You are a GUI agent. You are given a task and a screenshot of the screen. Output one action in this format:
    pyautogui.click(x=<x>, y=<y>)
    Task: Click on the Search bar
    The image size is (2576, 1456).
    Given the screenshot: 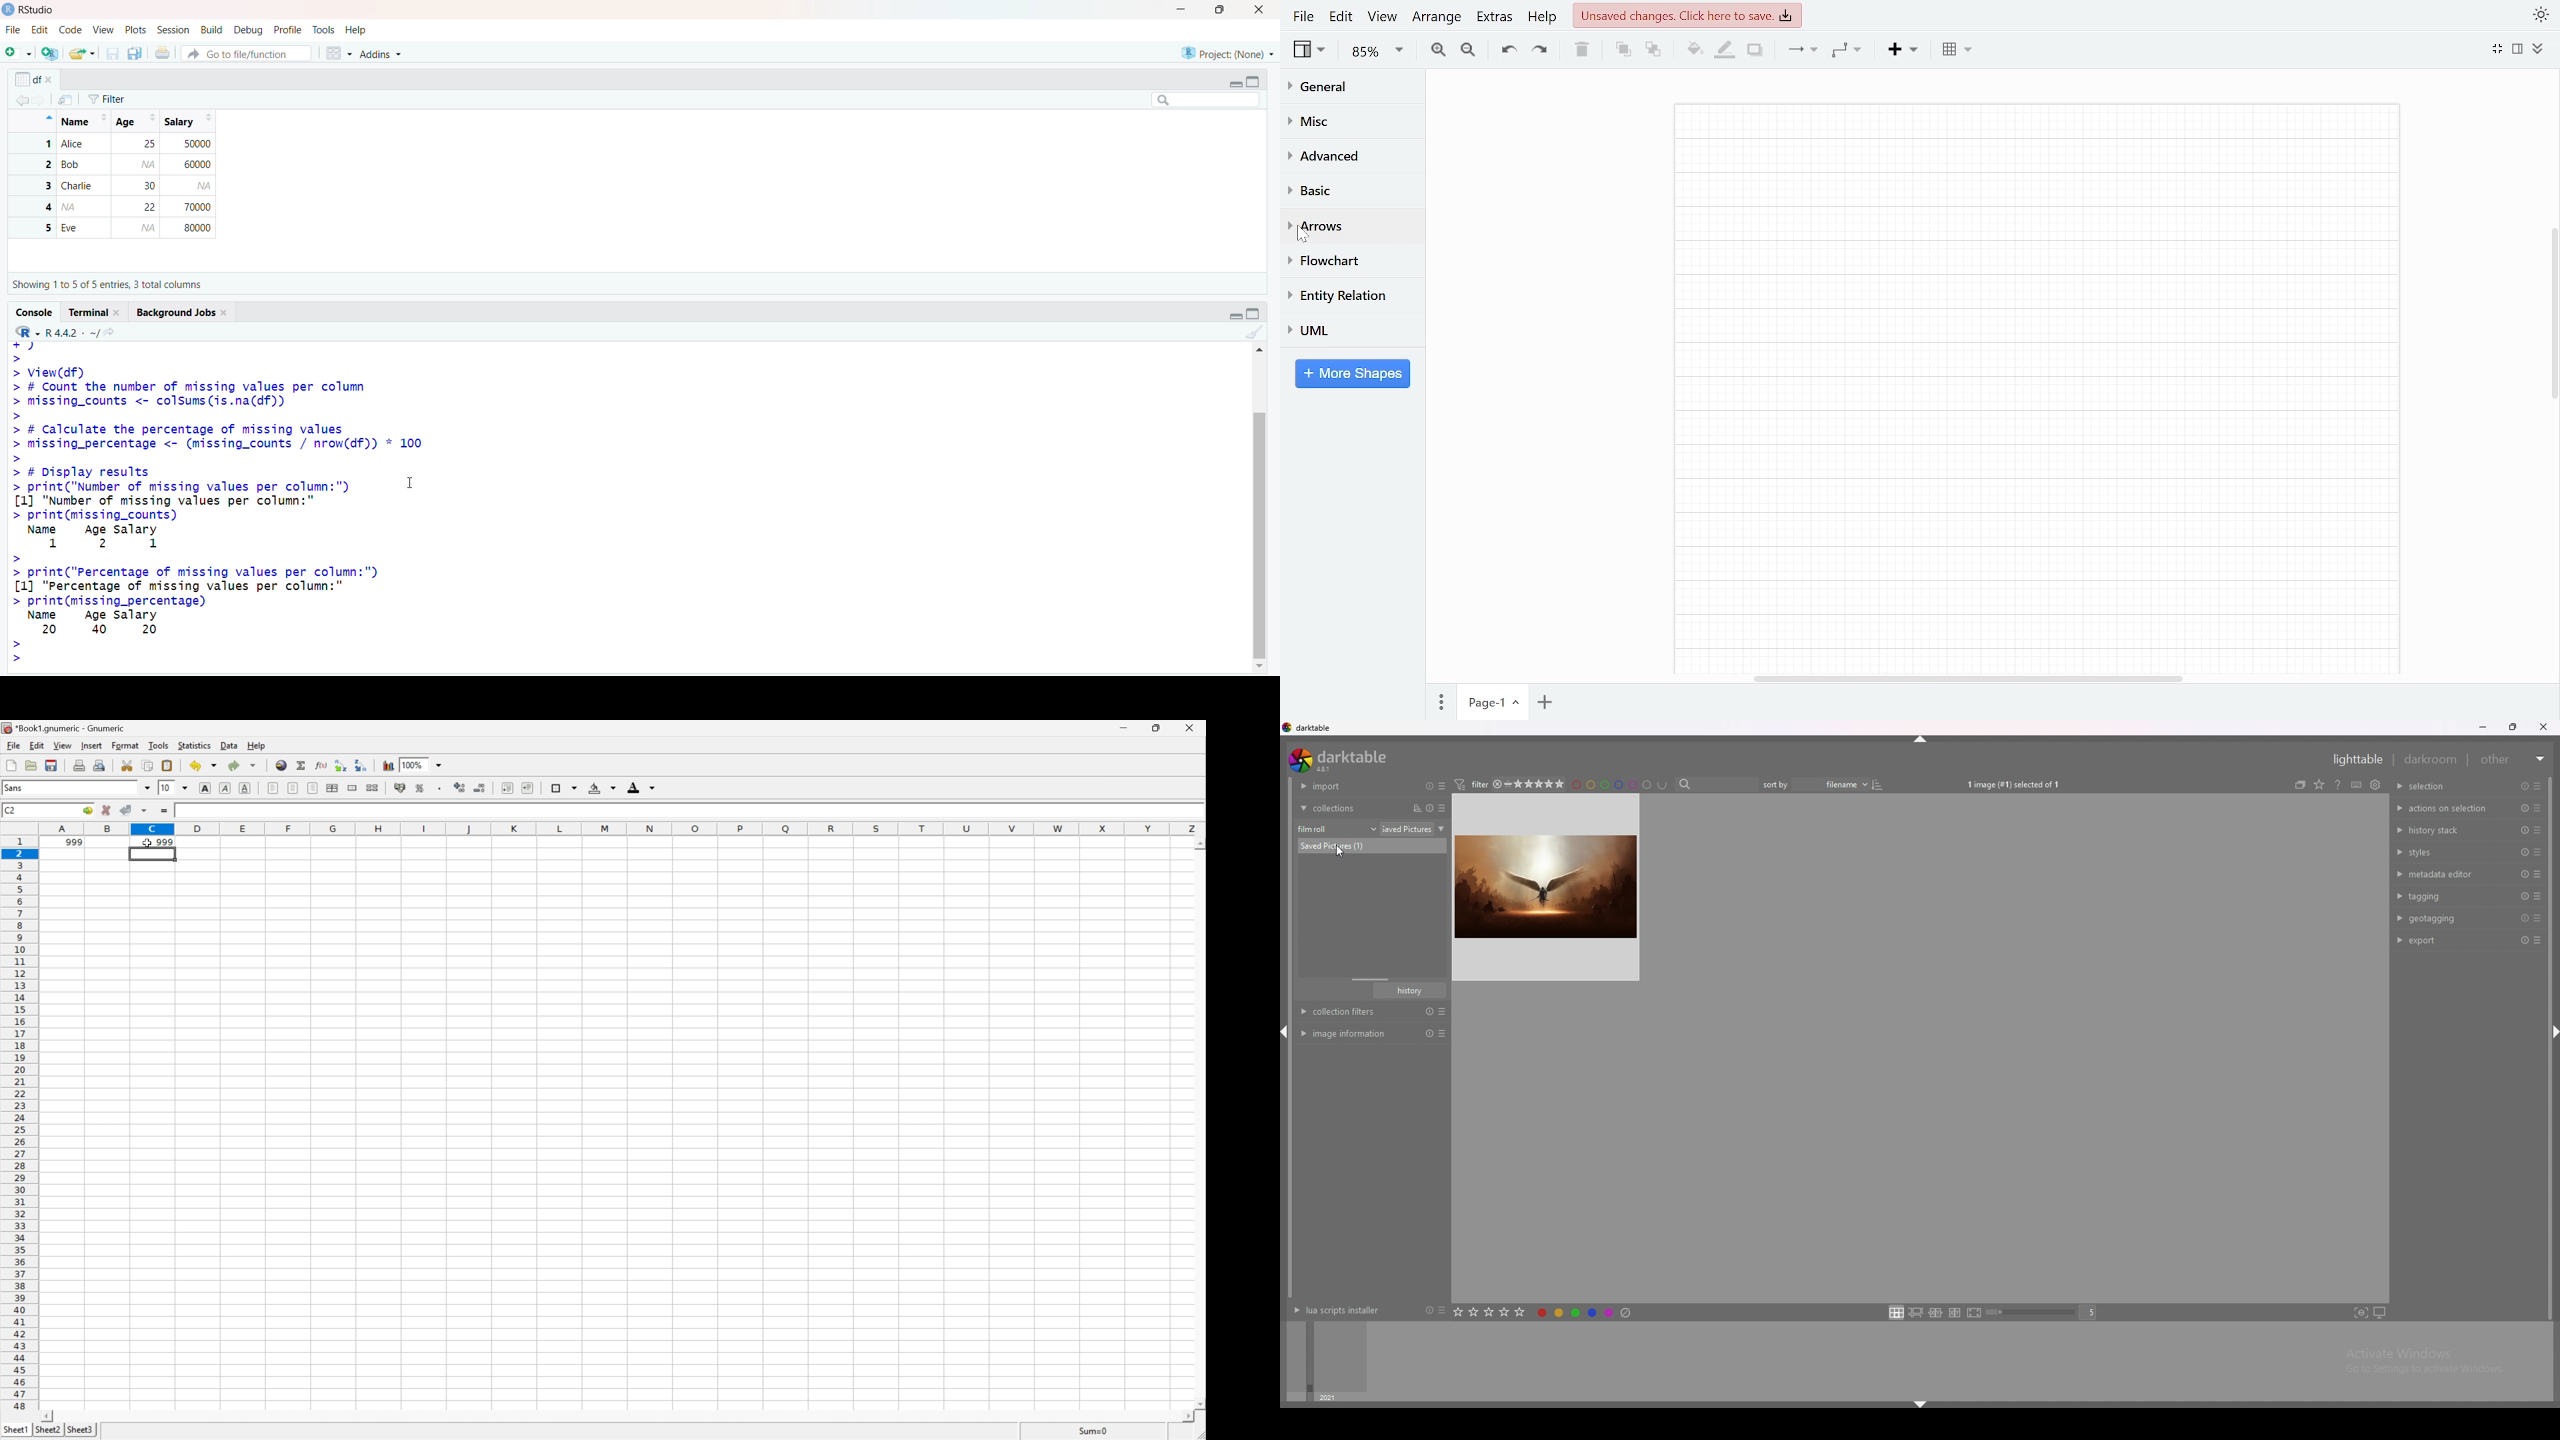 What is the action you would take?
    pyautogui.click(x=1206, y=101)
    